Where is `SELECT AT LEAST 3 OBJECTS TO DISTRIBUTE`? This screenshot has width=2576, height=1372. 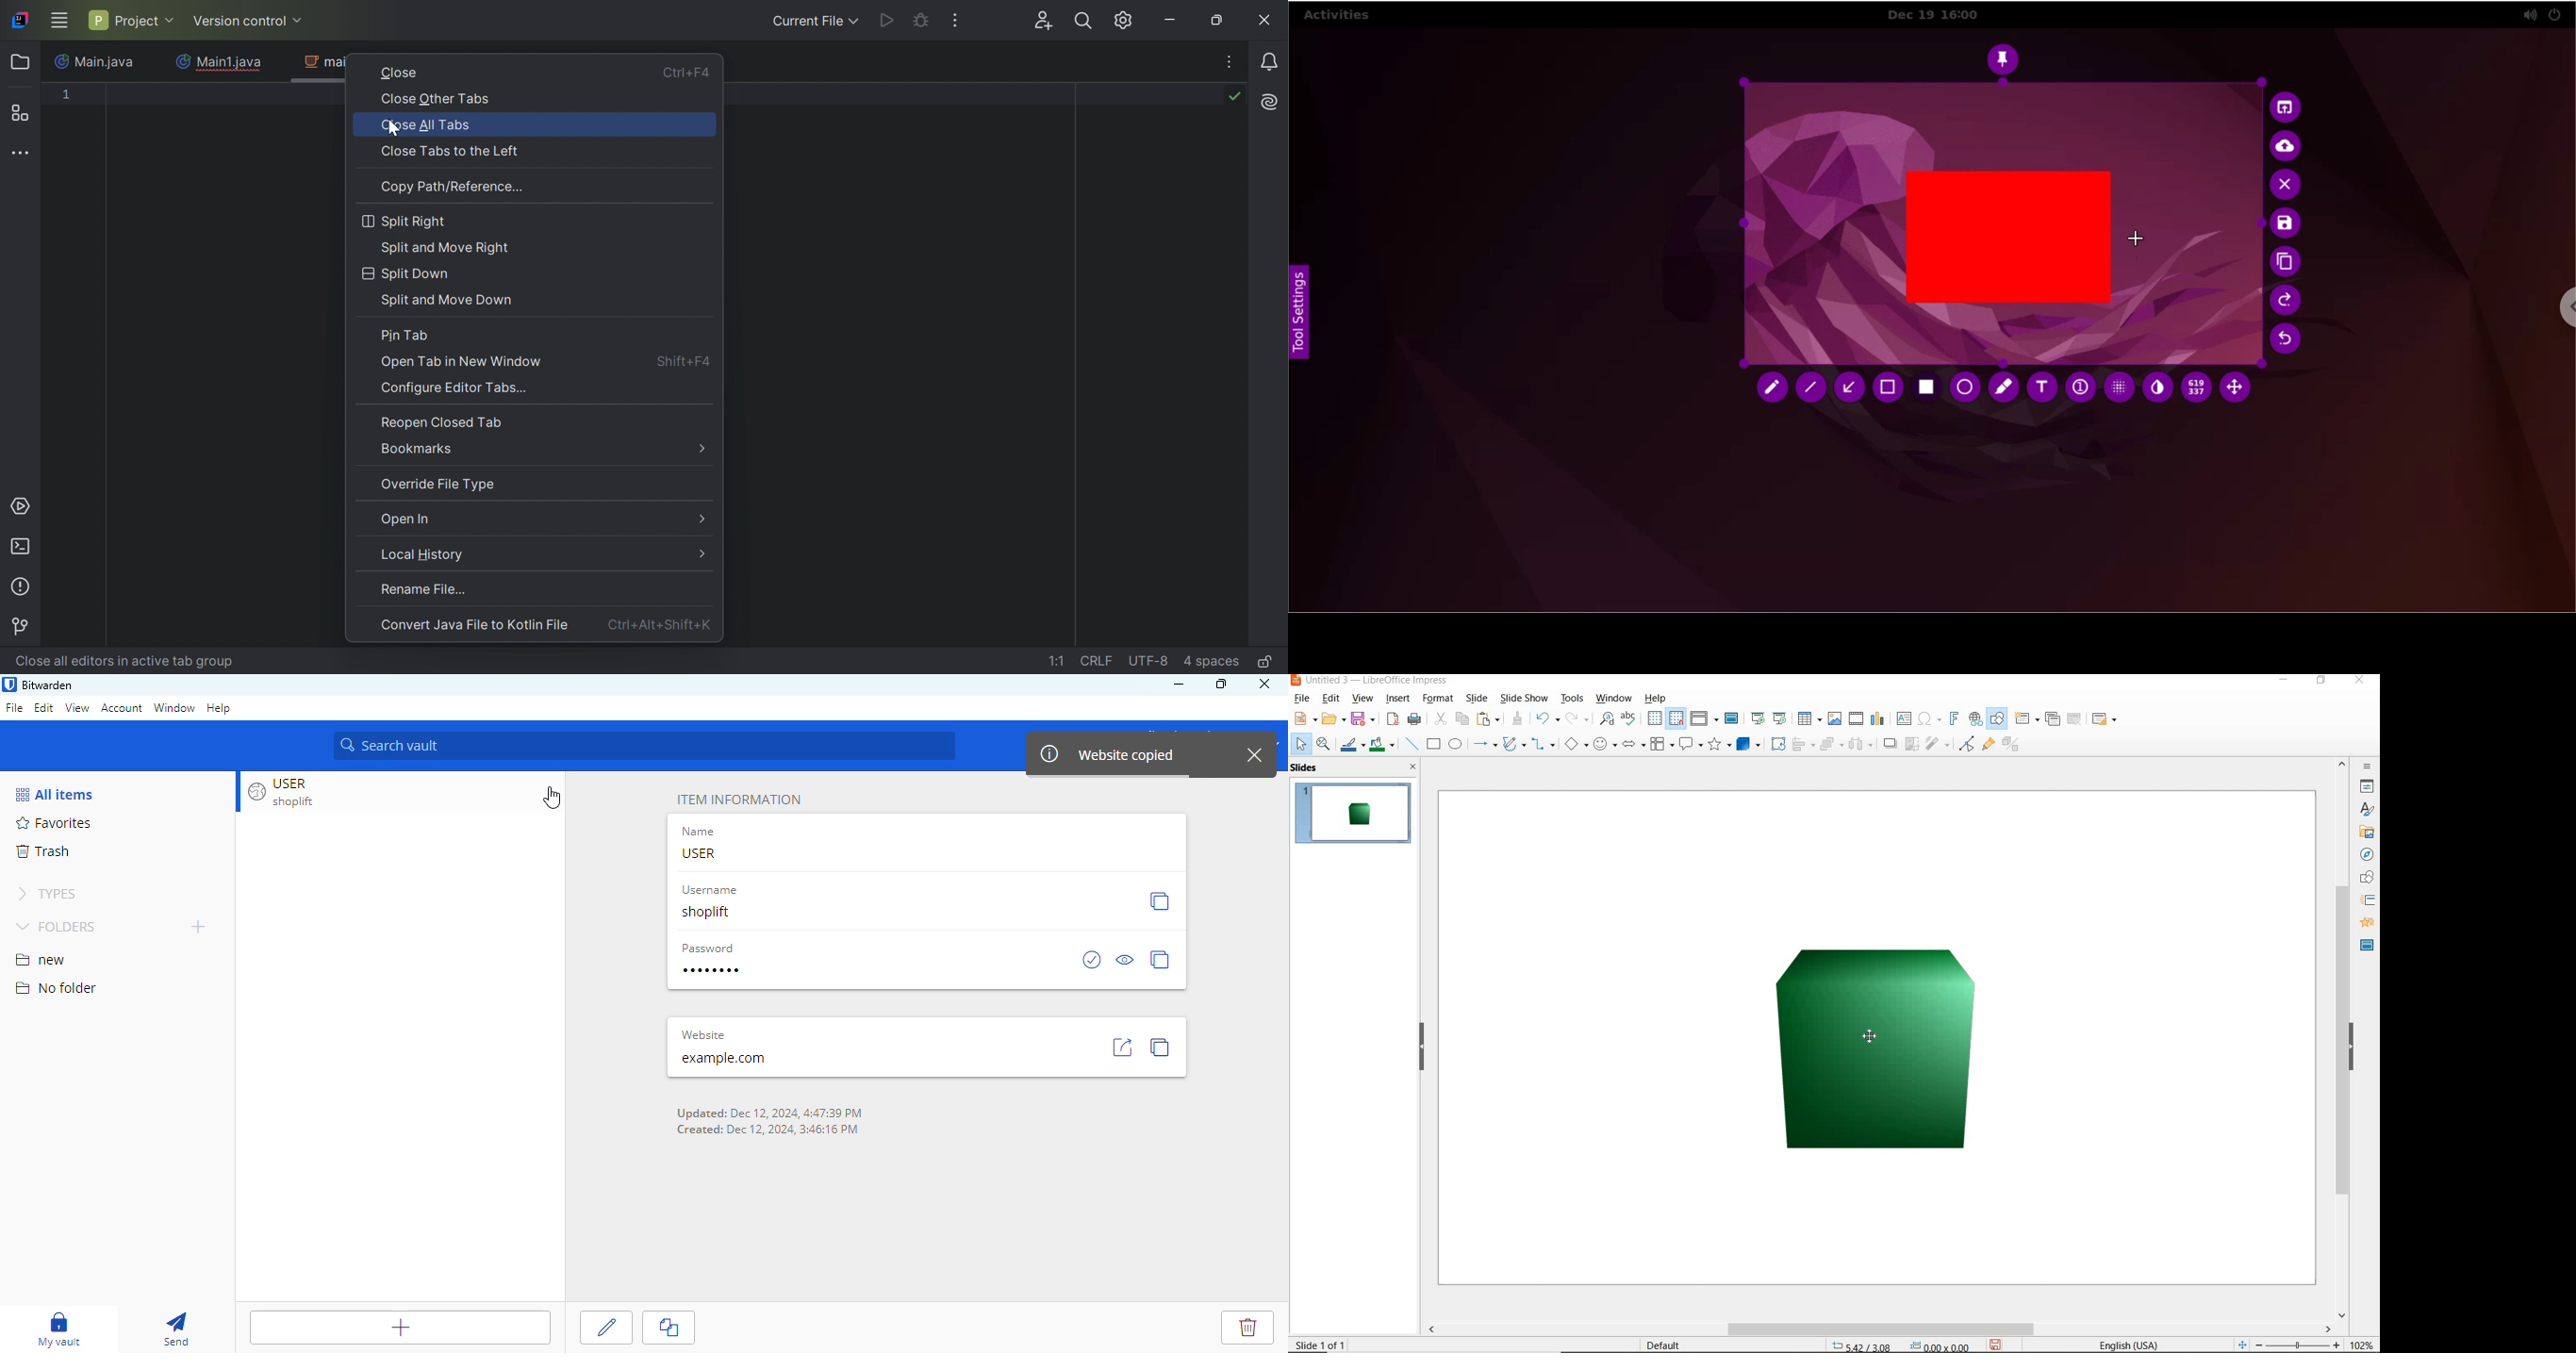 SELECT AT LEAST 3 OBJECTS TO DISTRIBUTE is located at coordinates (1863, 746).